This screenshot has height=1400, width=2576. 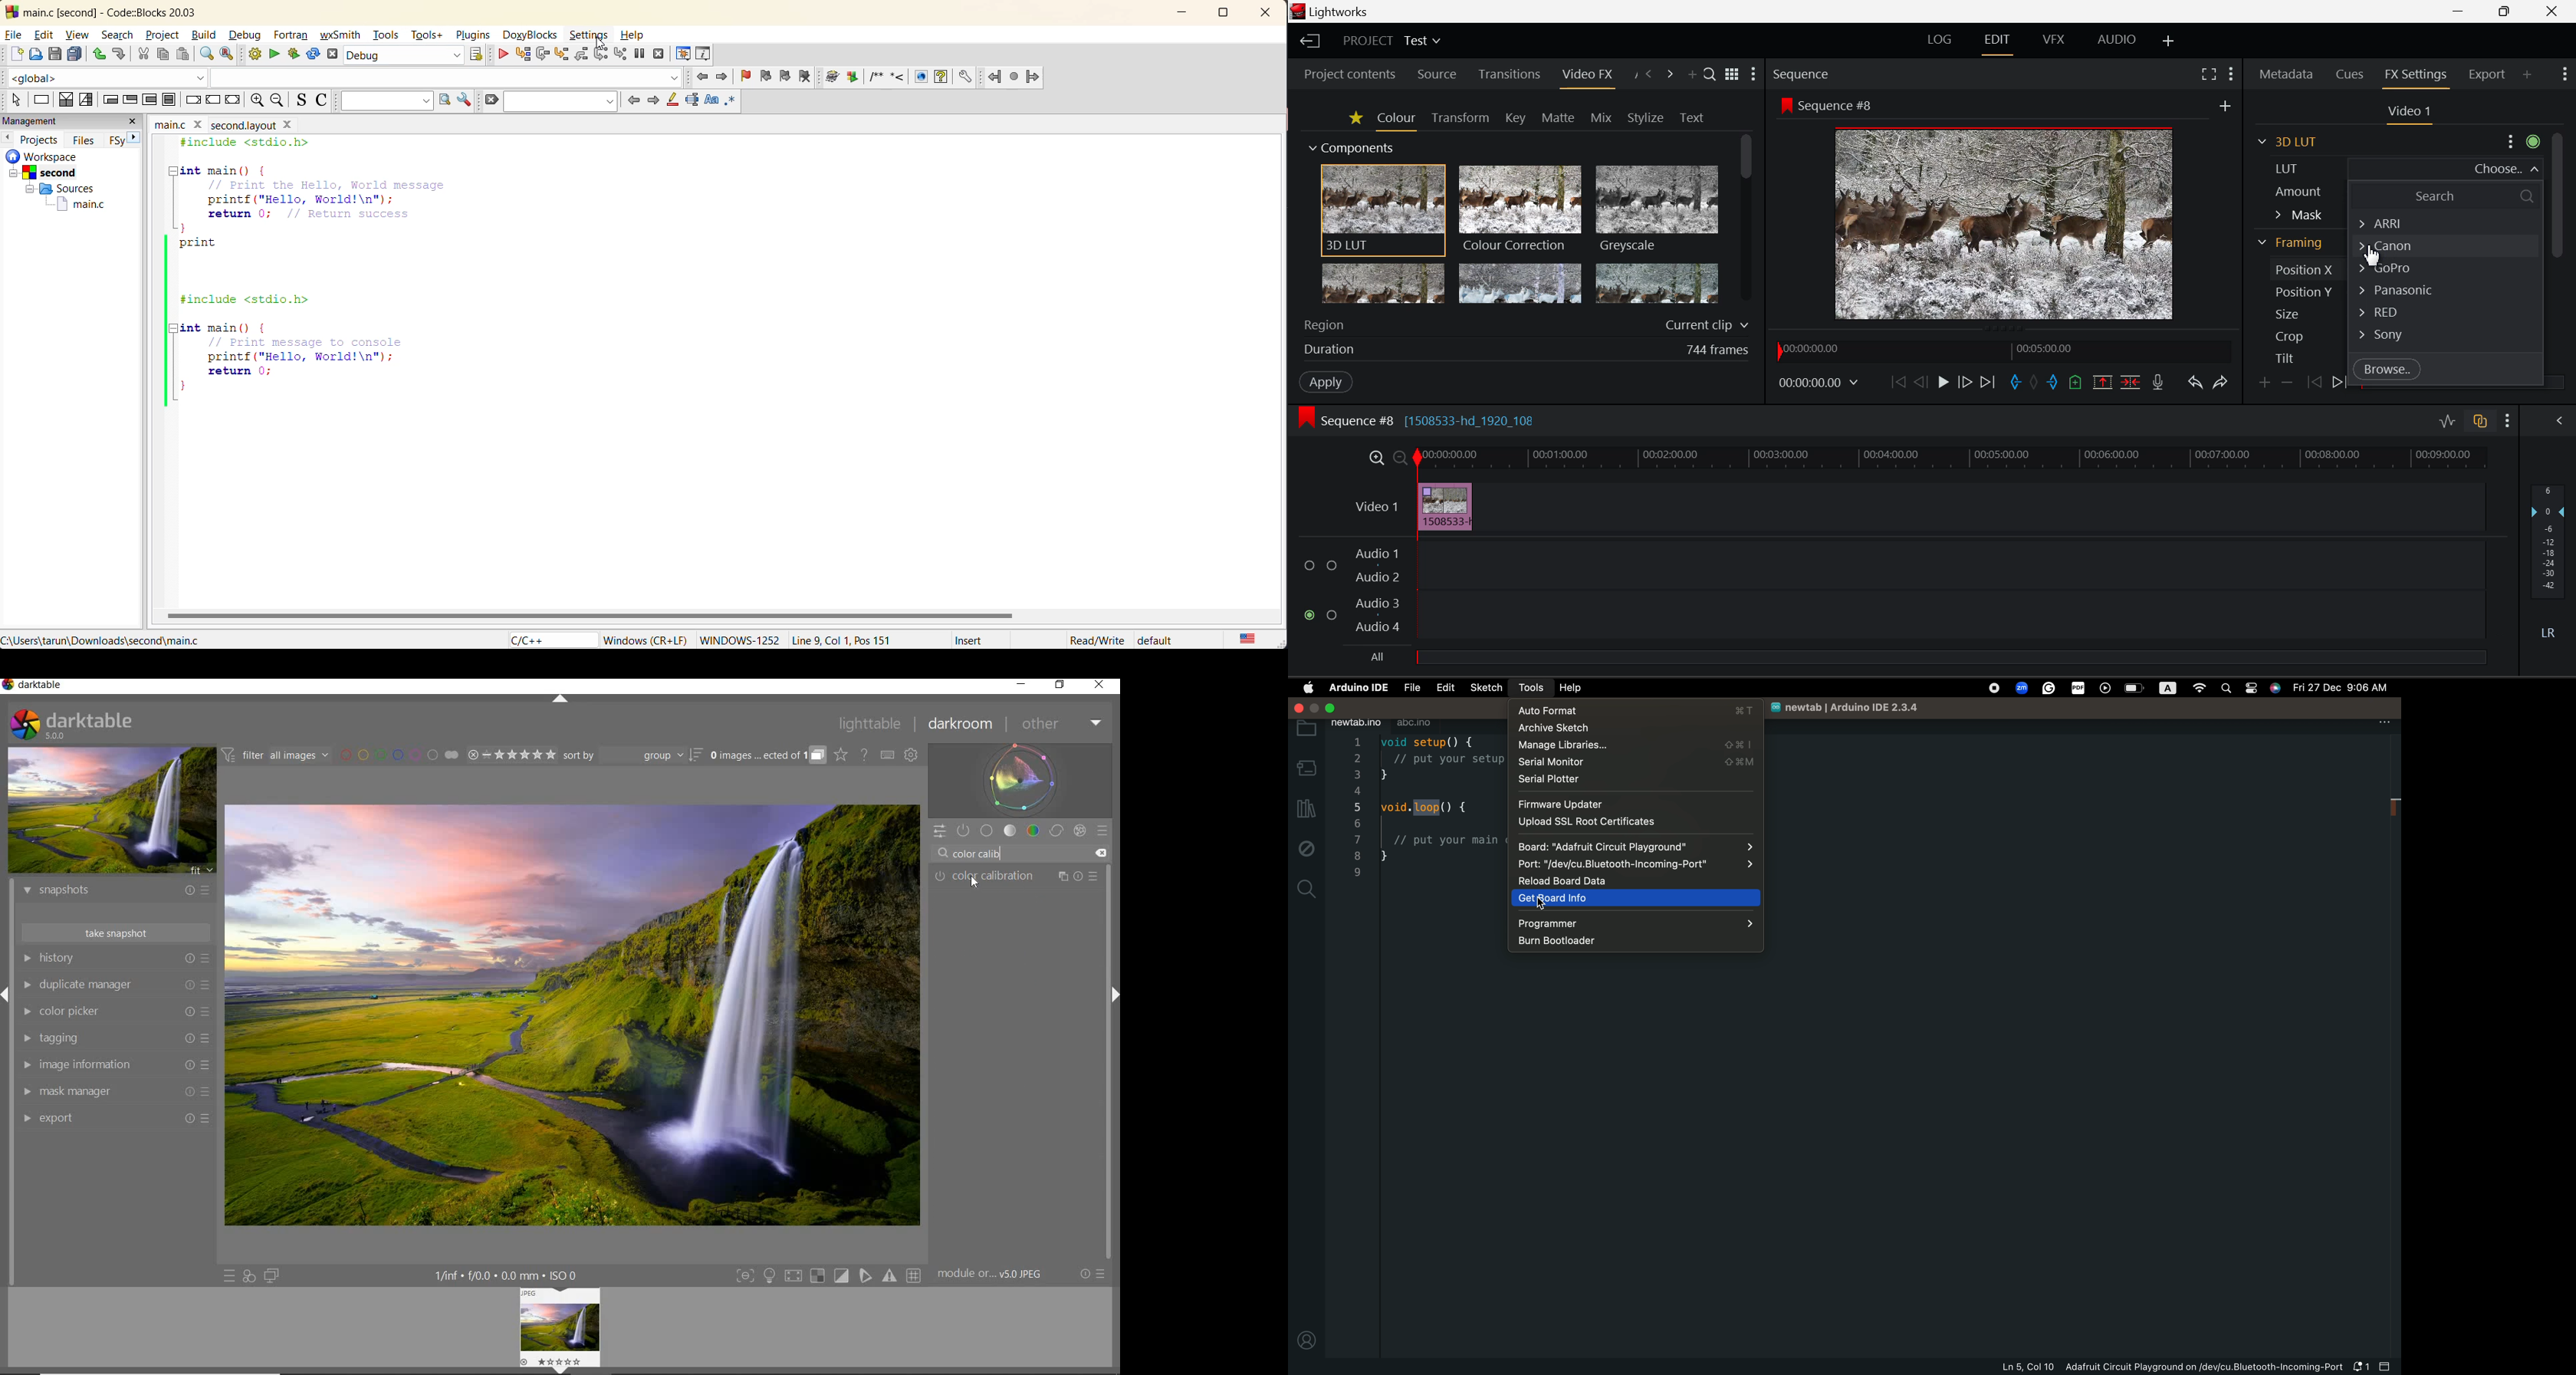 I want to click on effect, so click(x=1079, y=830).